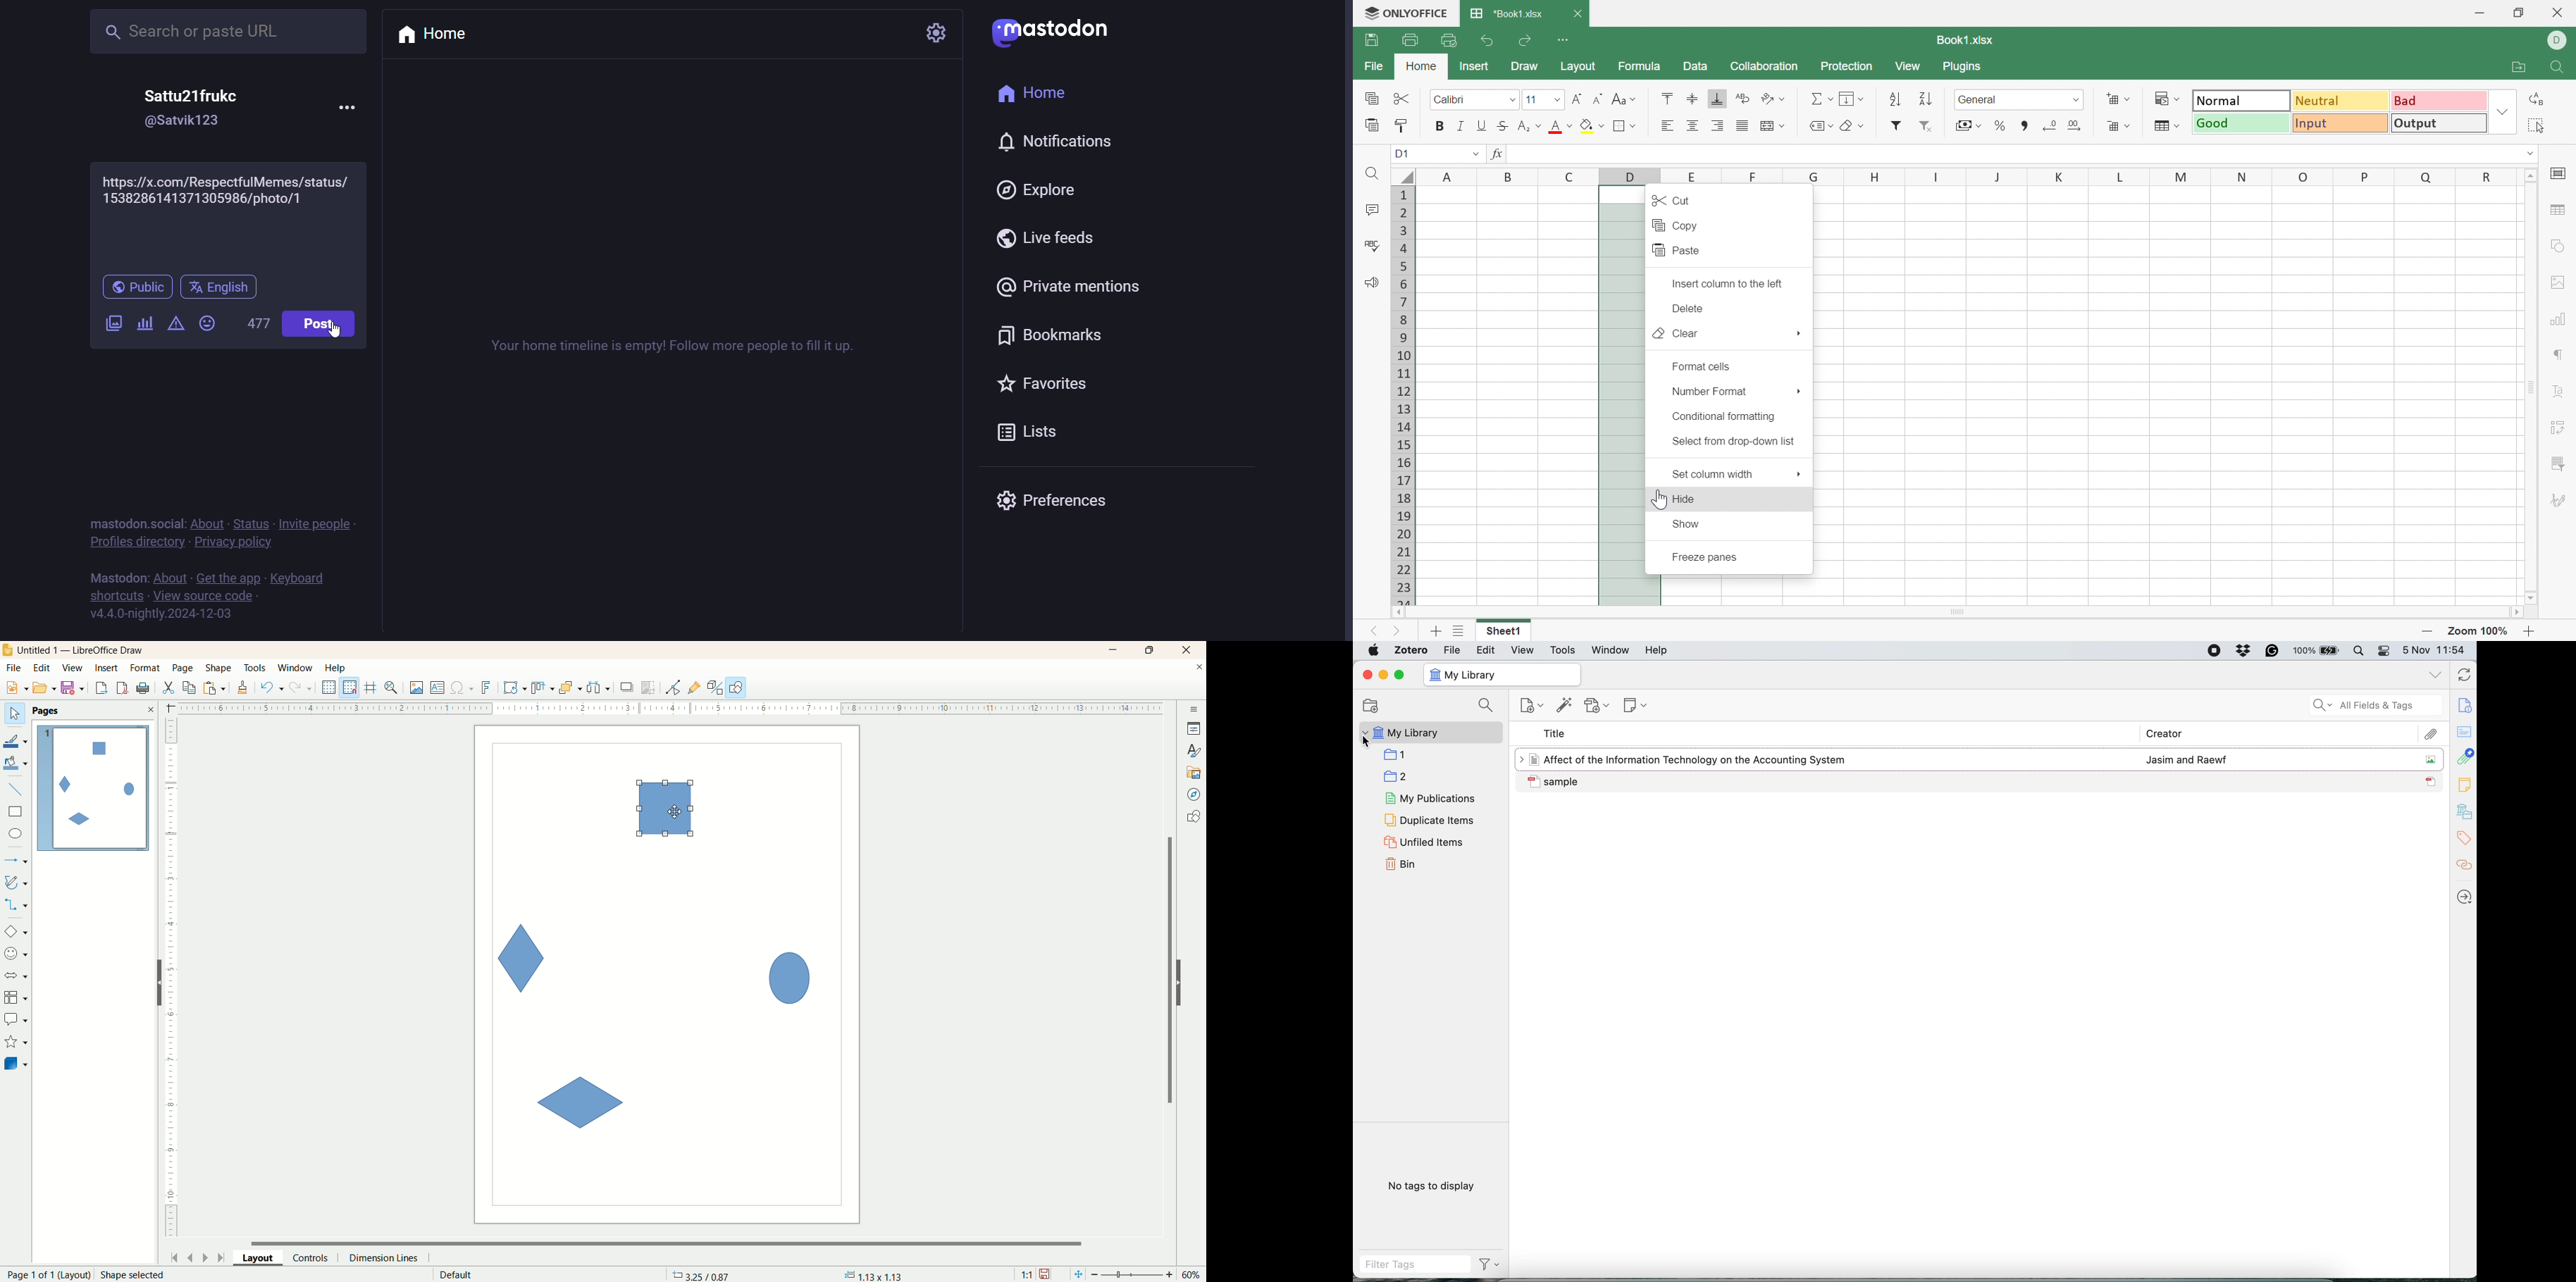  What do you see at coordinates (1620, 127) in the screenshot?
I see `Borders` at bounding box center [1620, 127].